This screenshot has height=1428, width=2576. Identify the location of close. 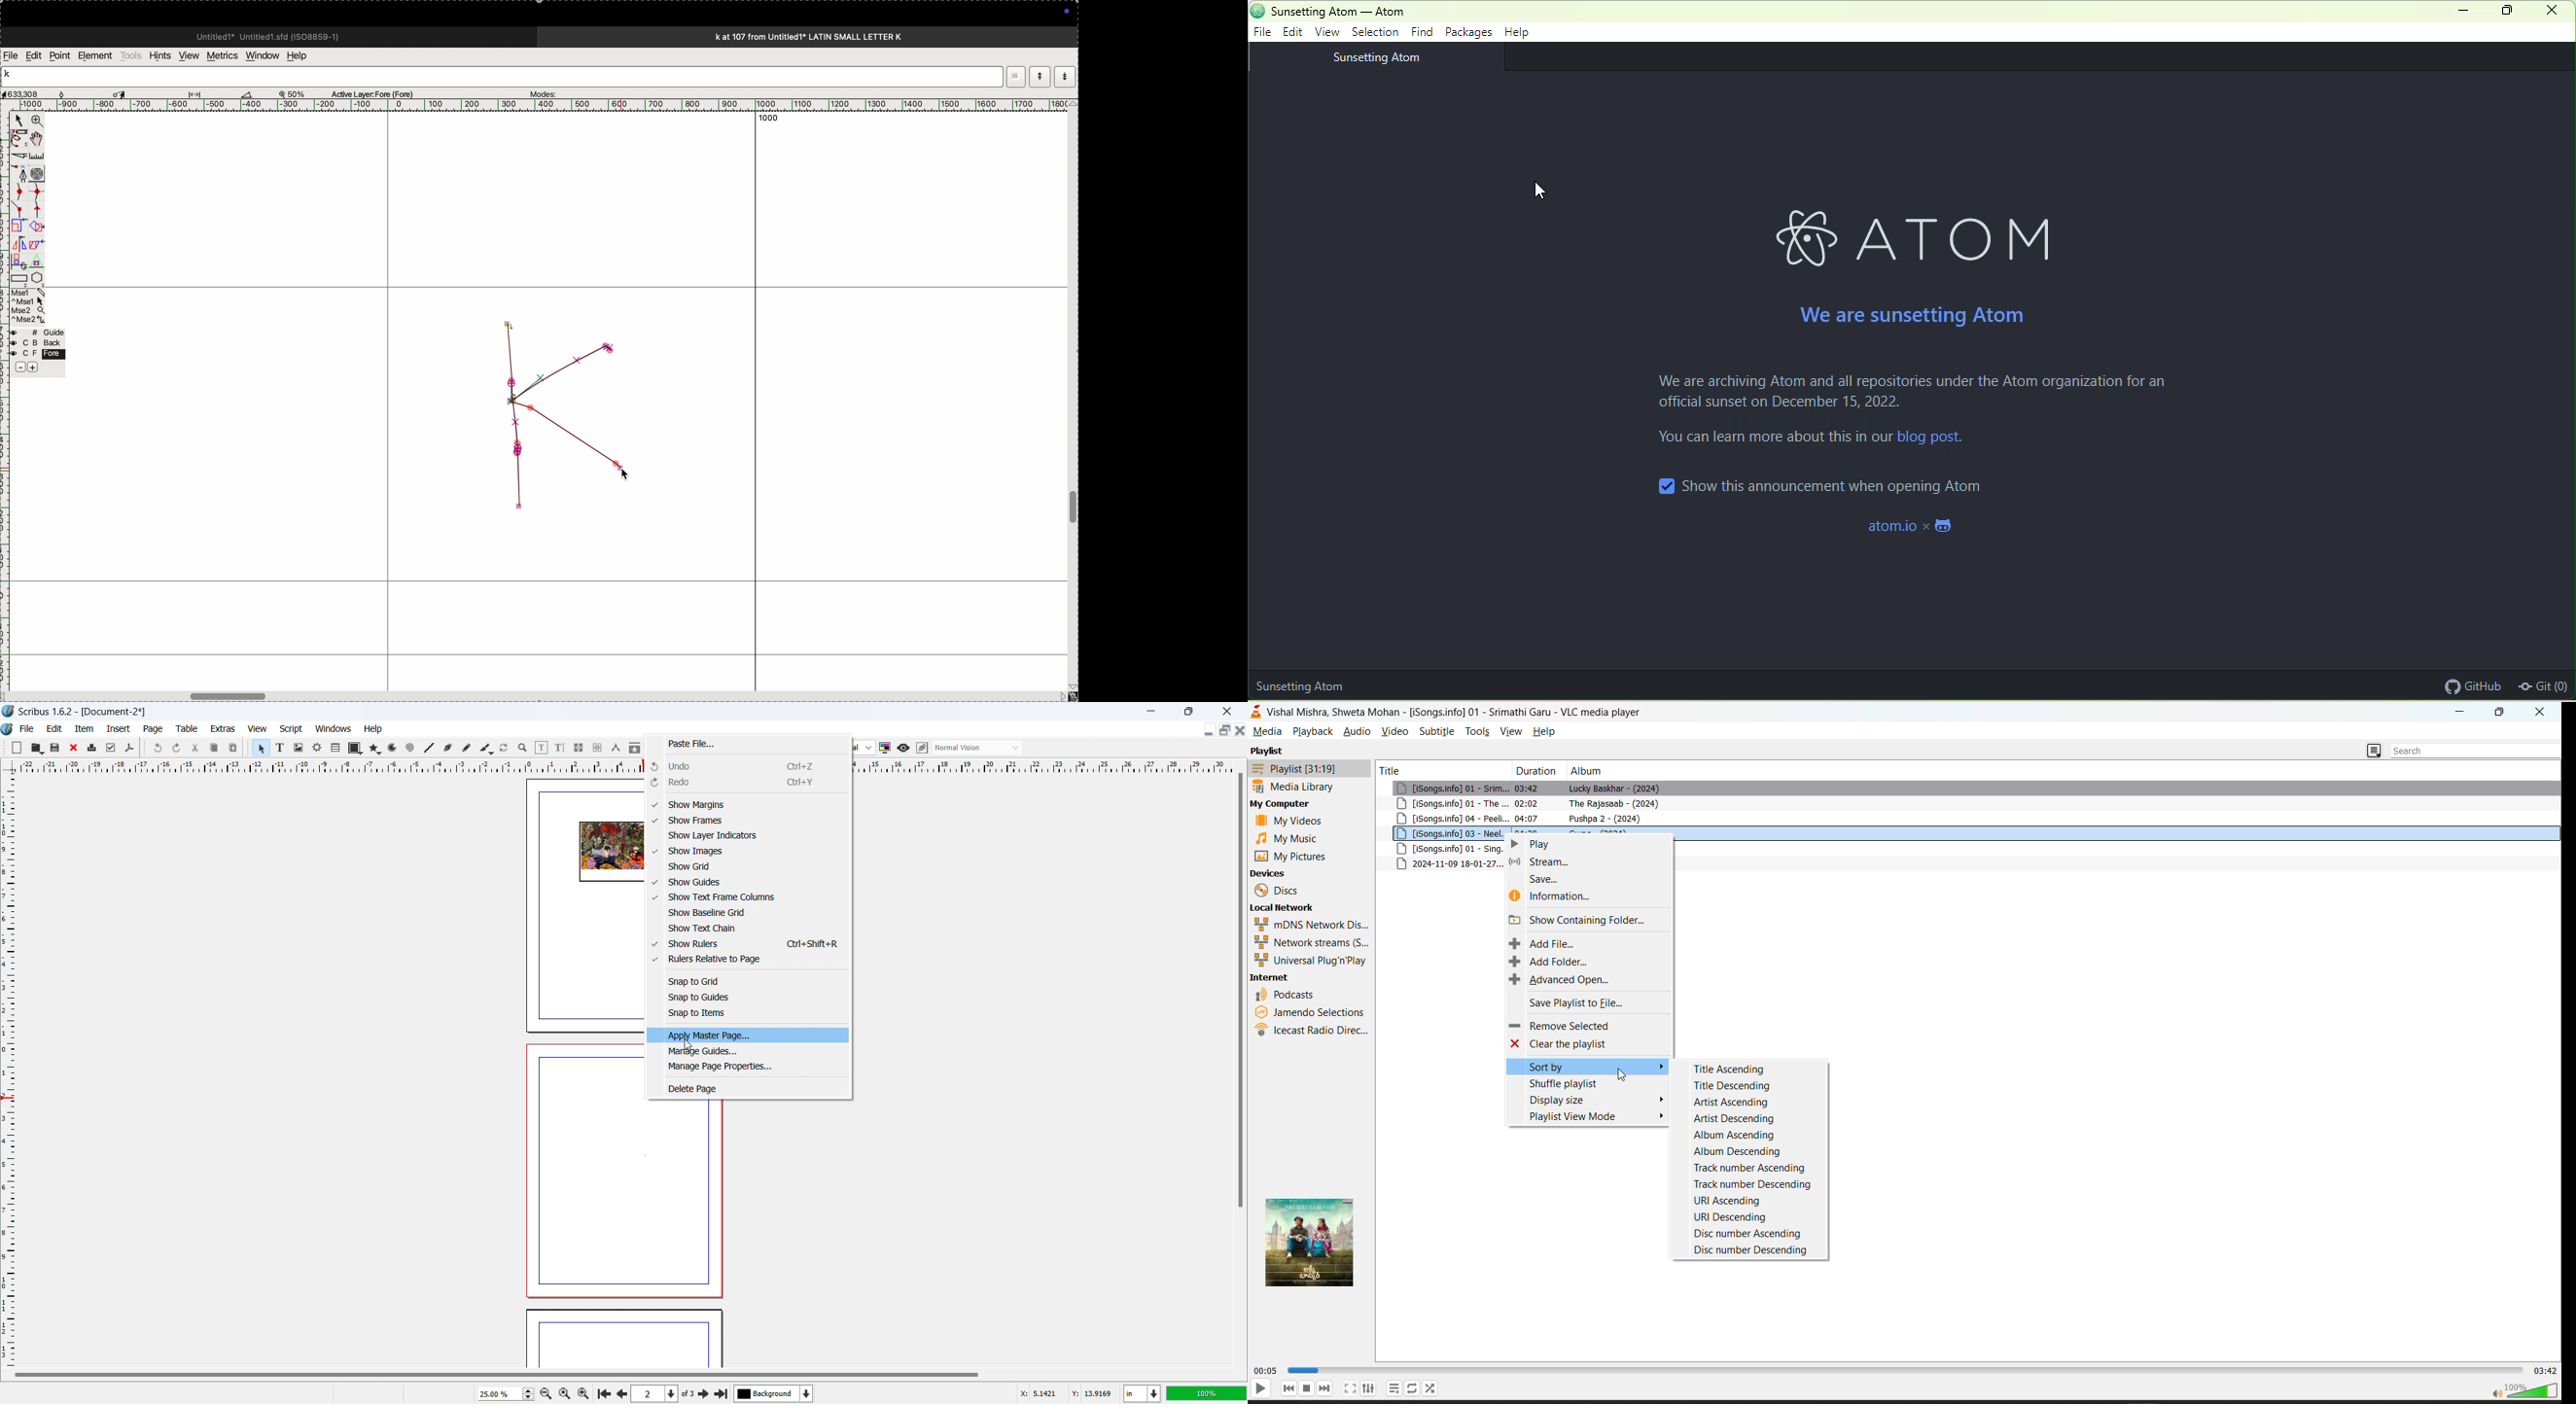
(2544, 712).